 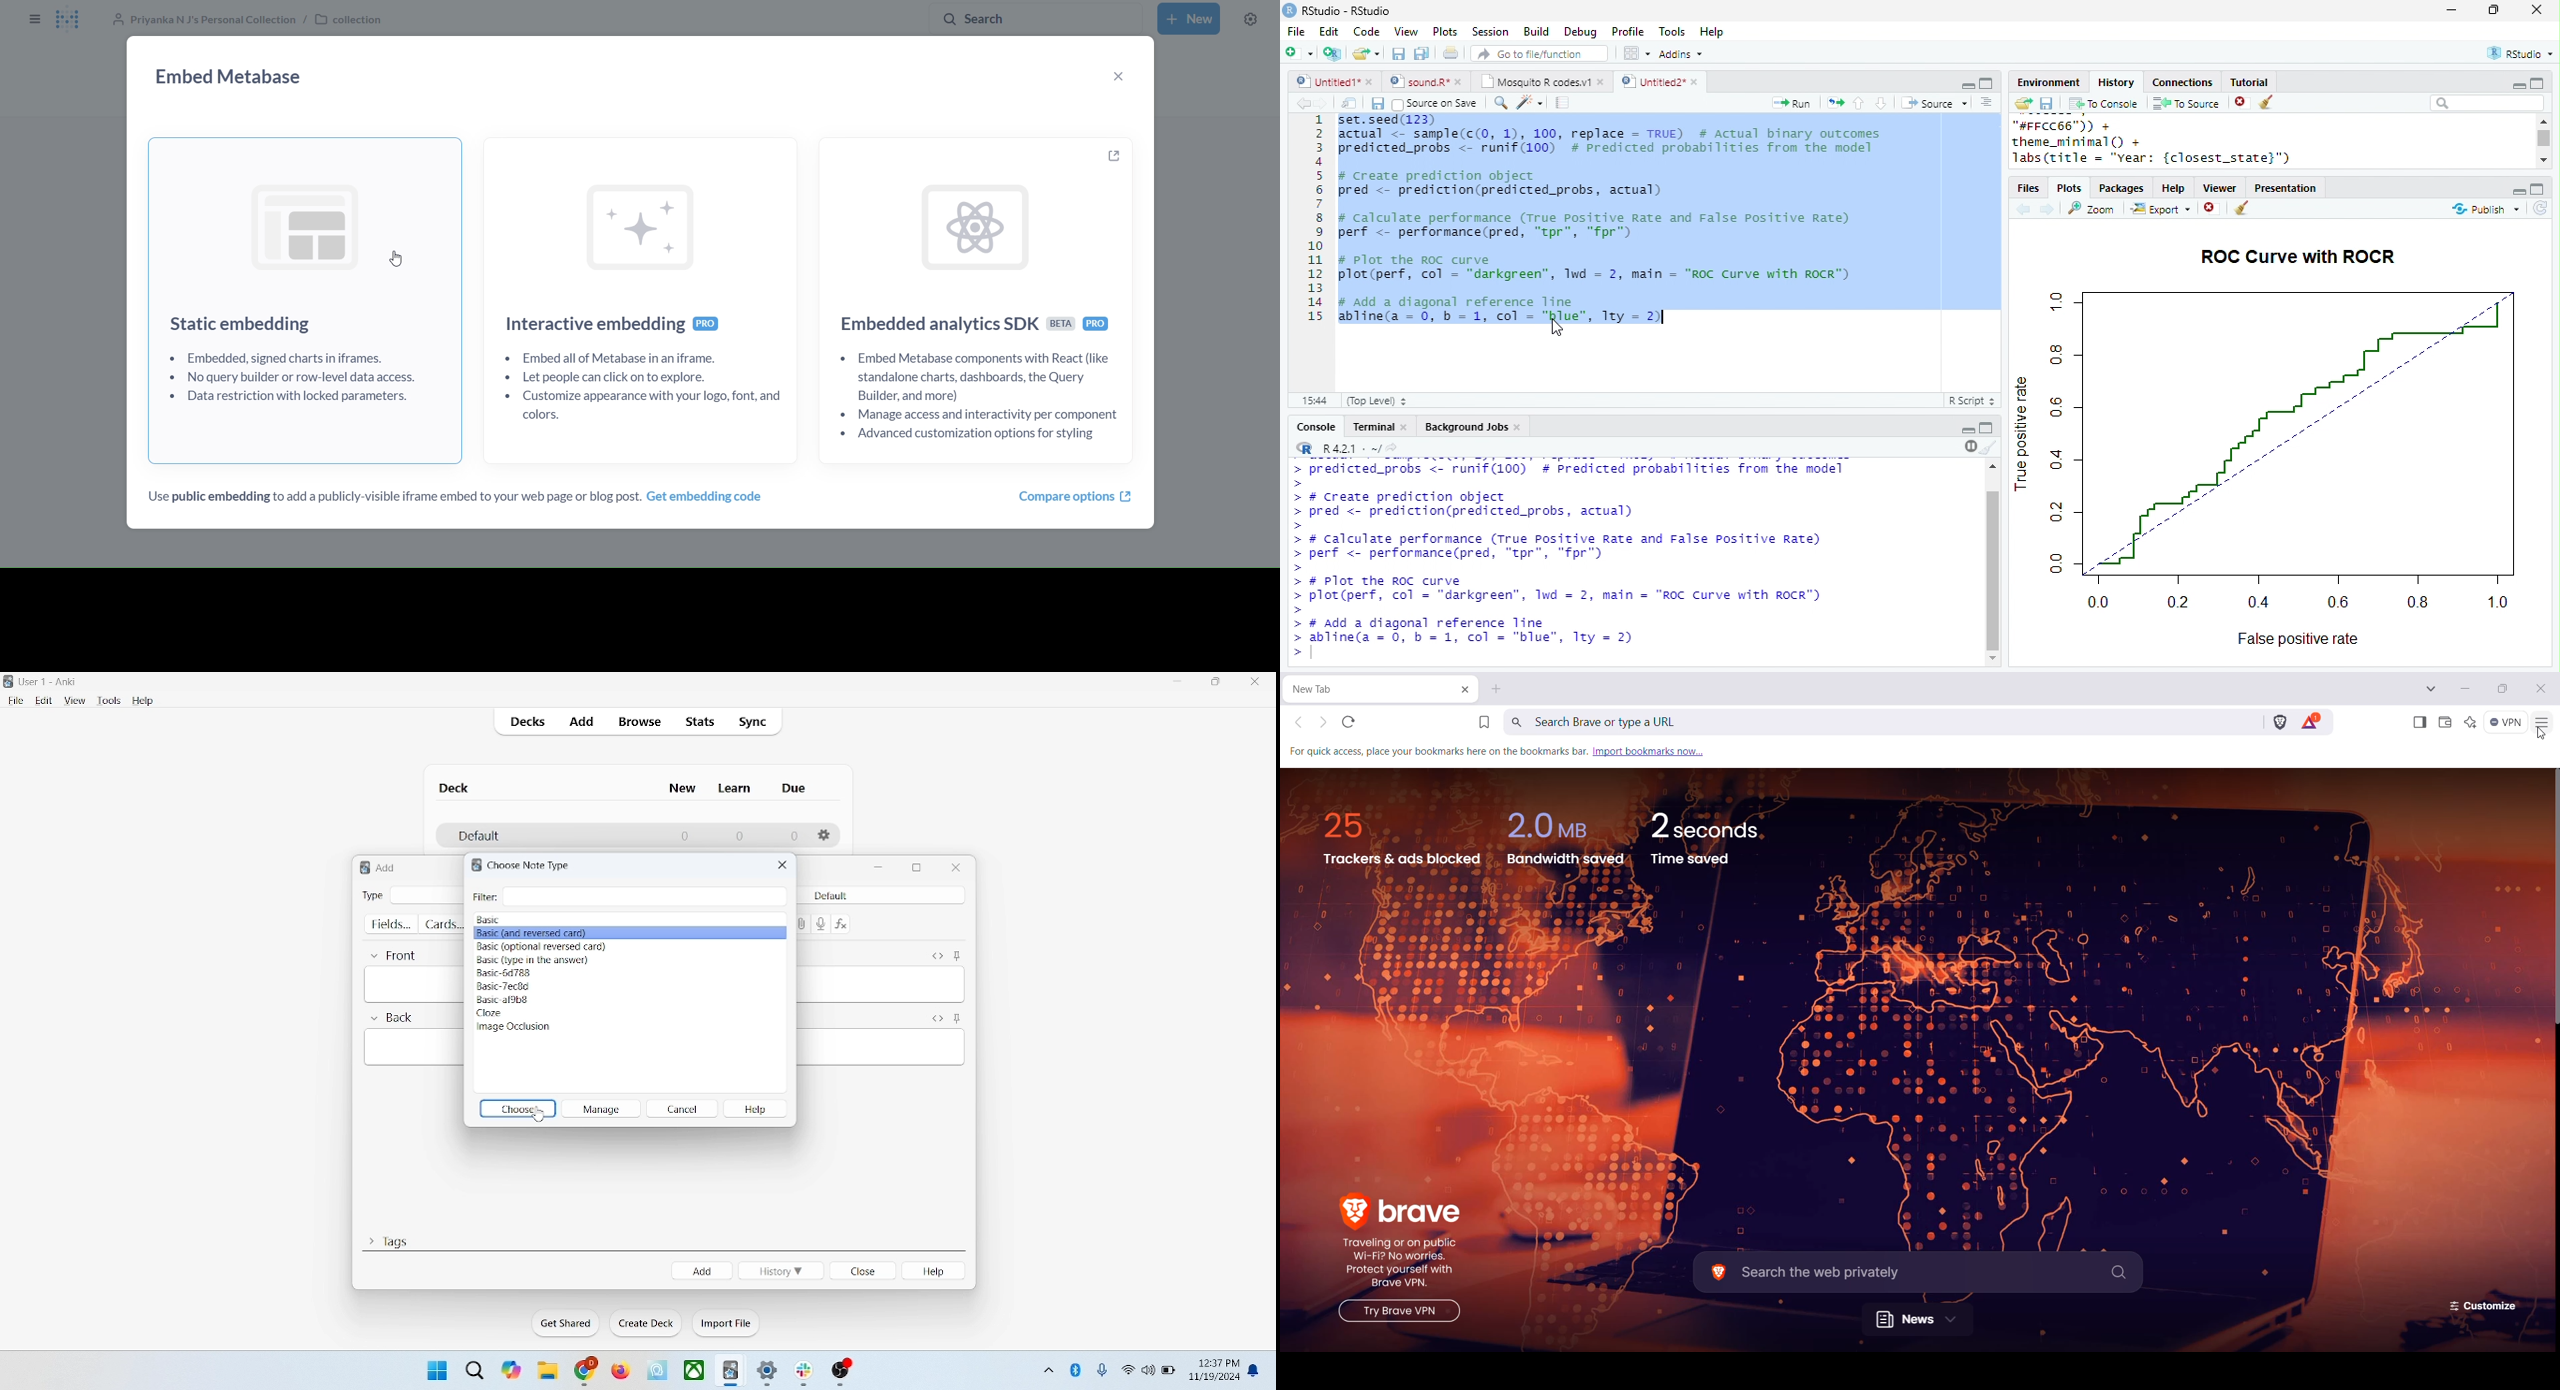 I want to click on open folder, so click(x=2022, y=103).